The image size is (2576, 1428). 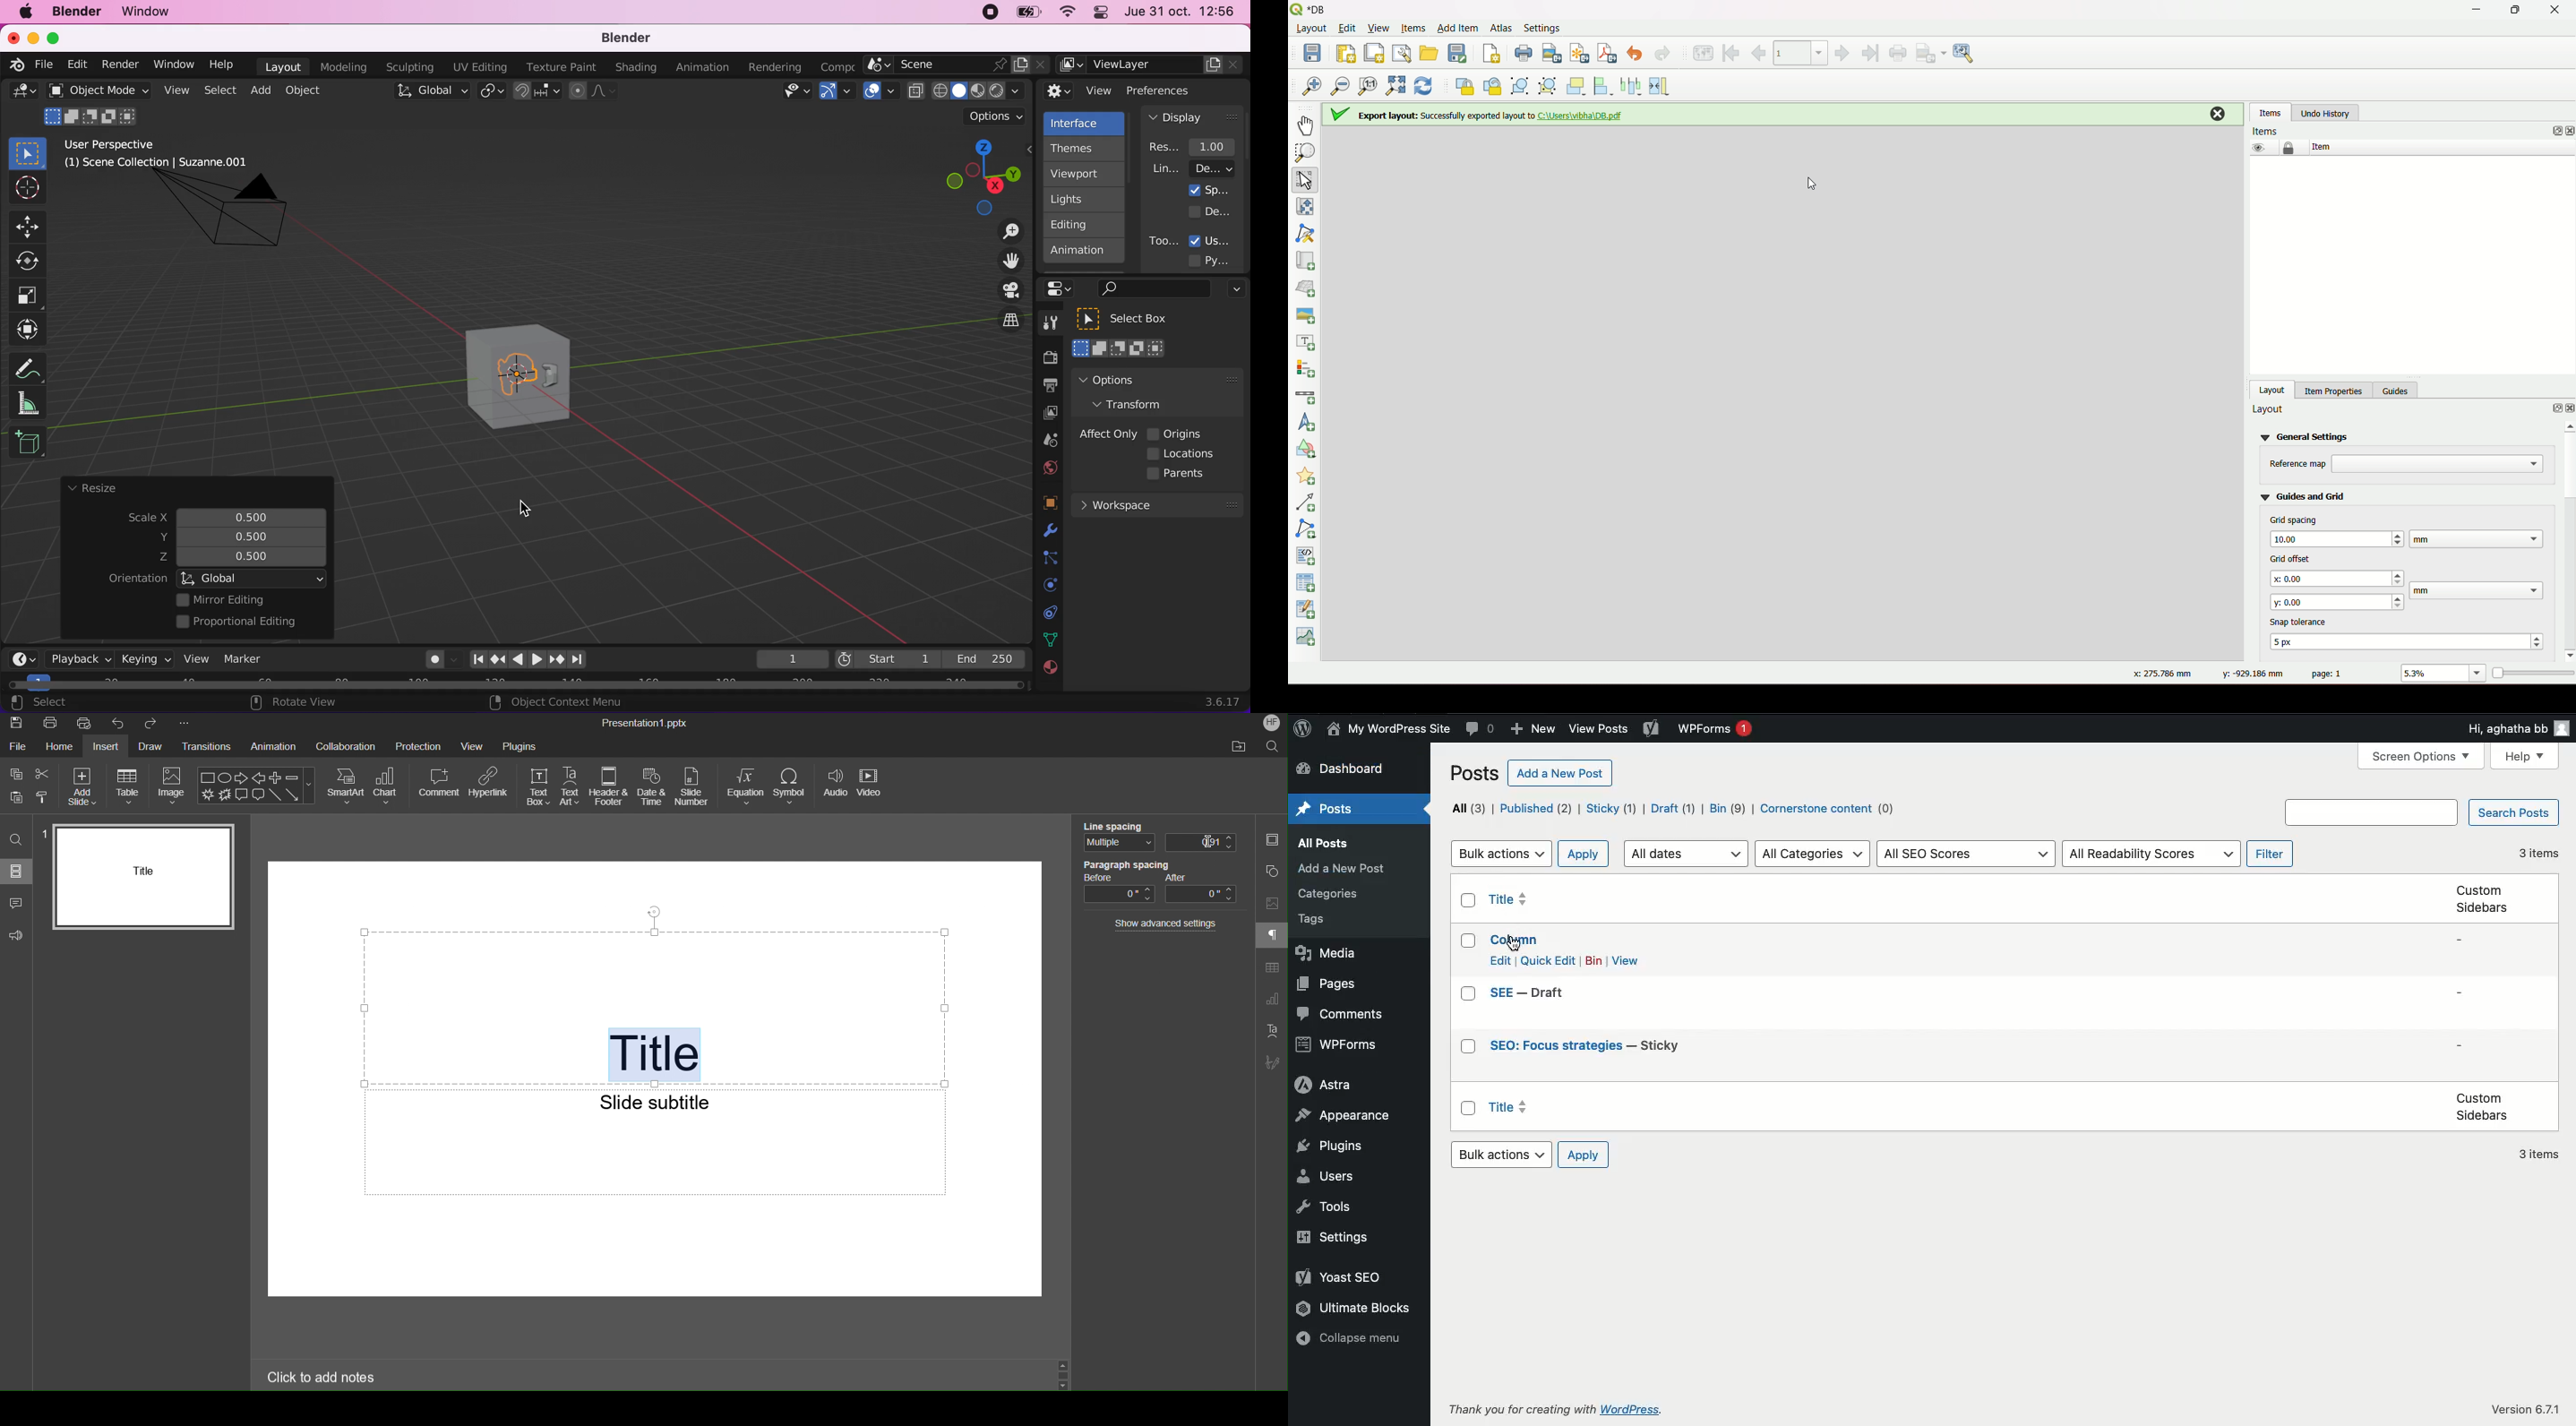 What do you see at coordinates (49, 703) in the screenshot?
I see `select` at bounding box center [49, 703].